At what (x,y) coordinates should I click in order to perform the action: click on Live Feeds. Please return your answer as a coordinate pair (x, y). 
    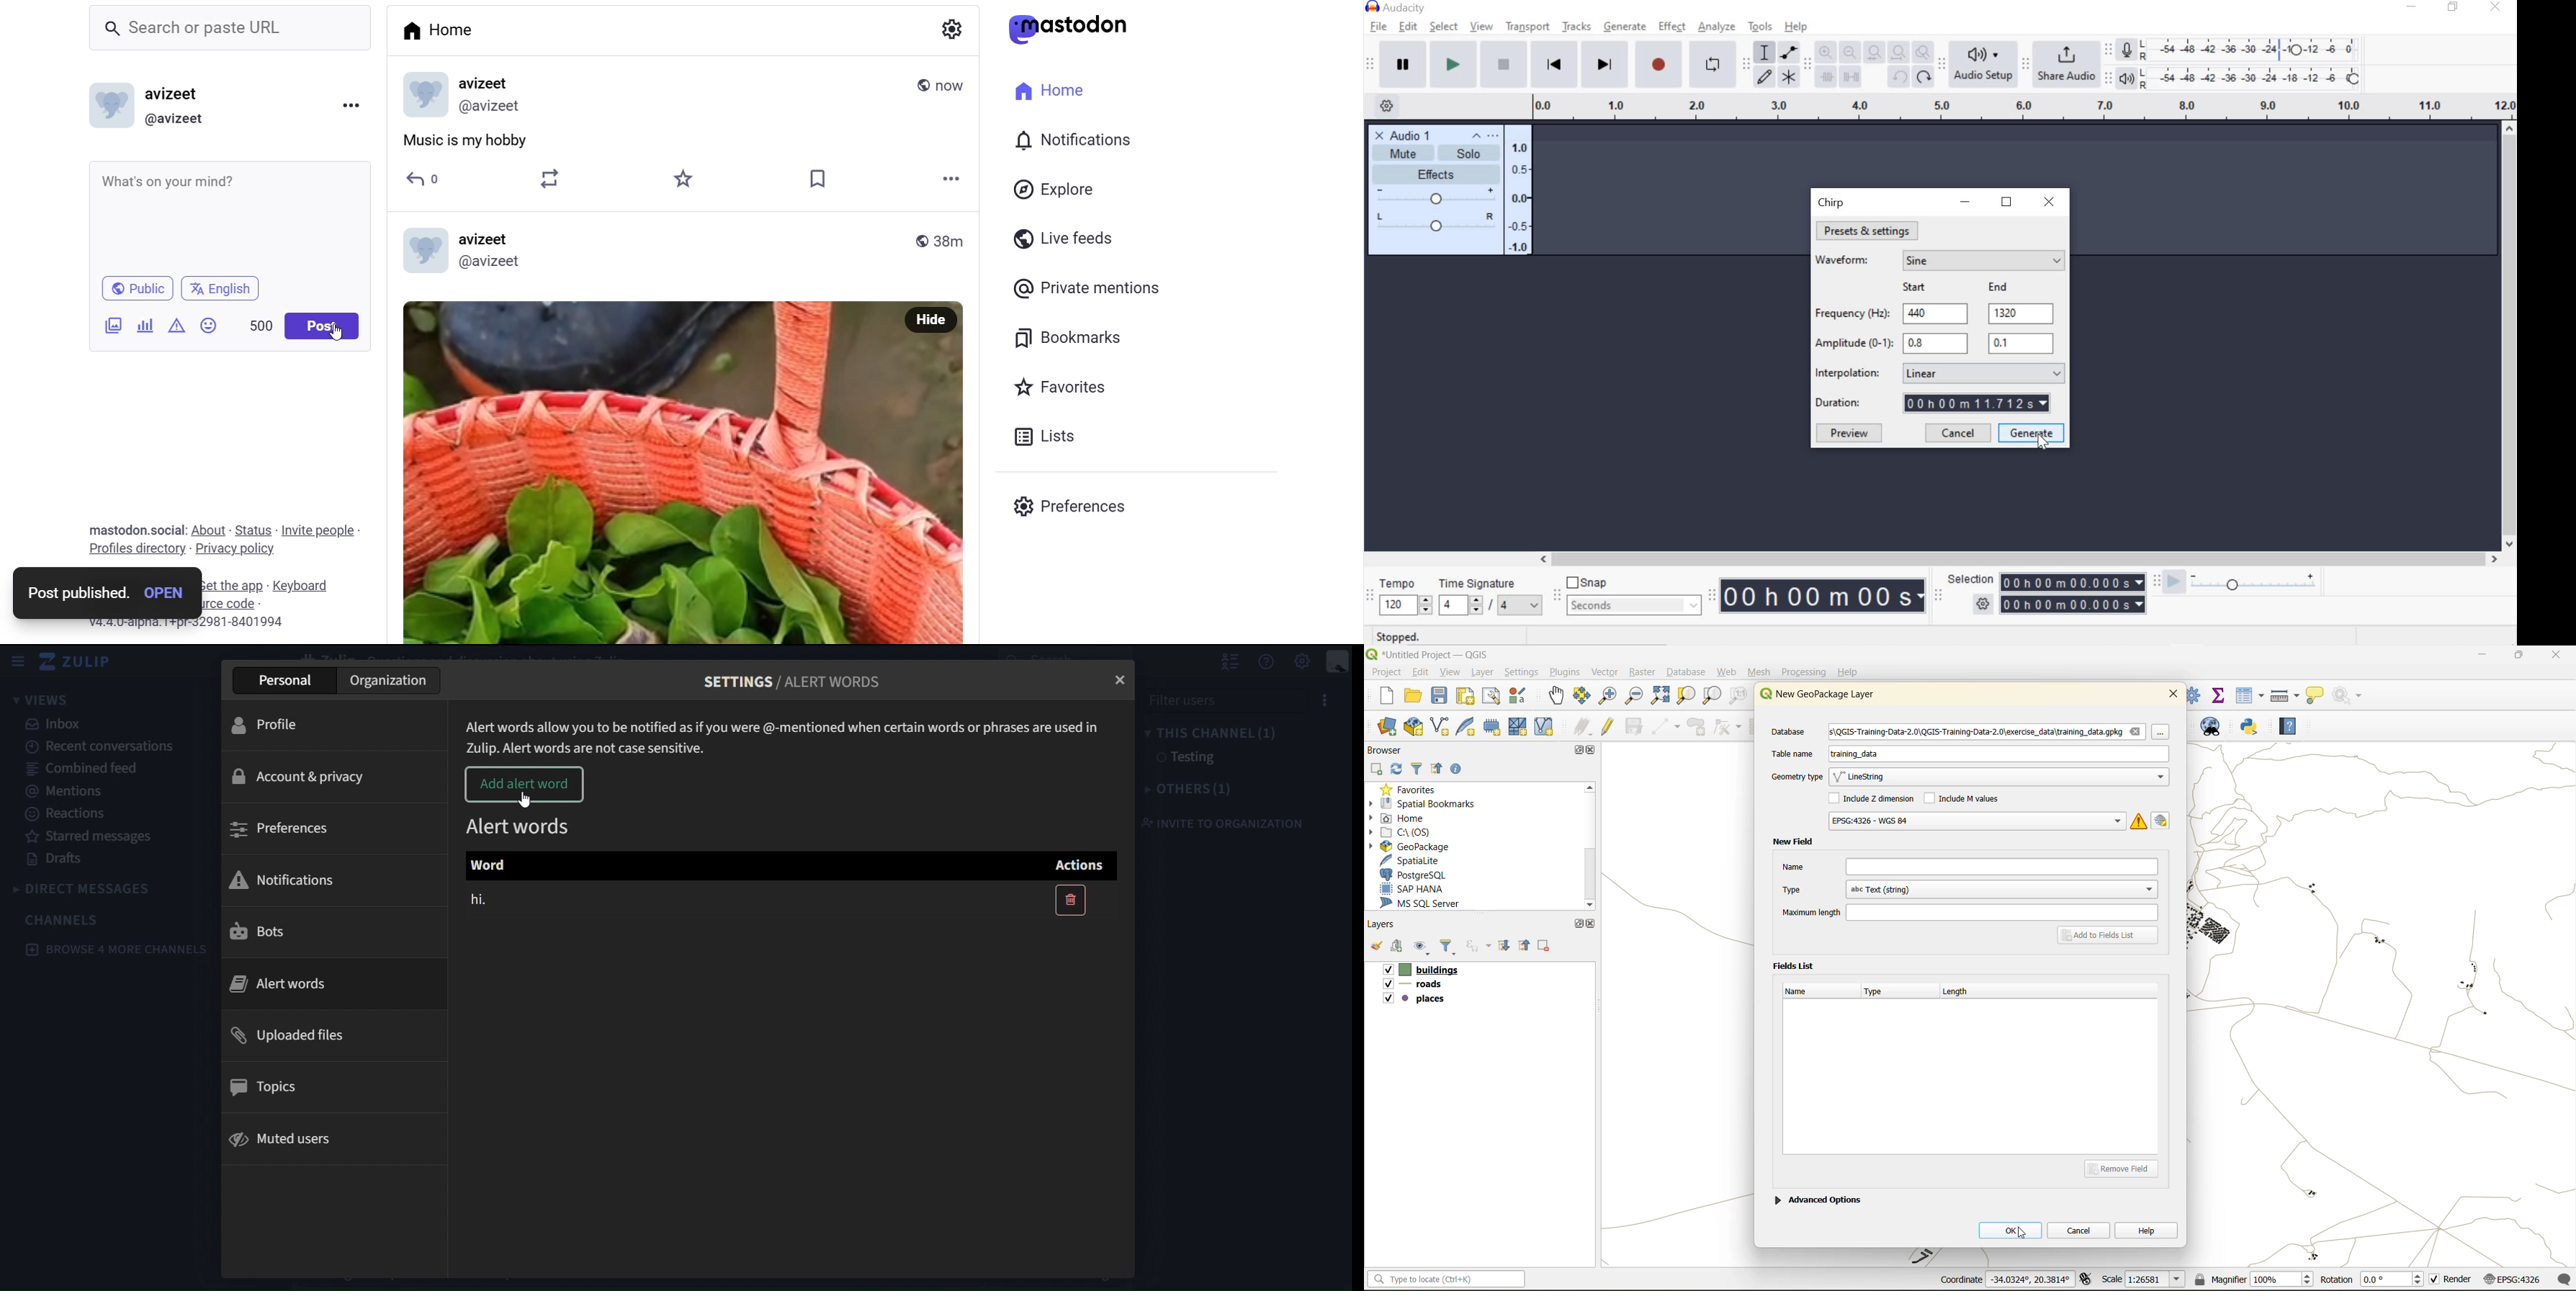
    Looking at the image, I should click on (1061, 239).